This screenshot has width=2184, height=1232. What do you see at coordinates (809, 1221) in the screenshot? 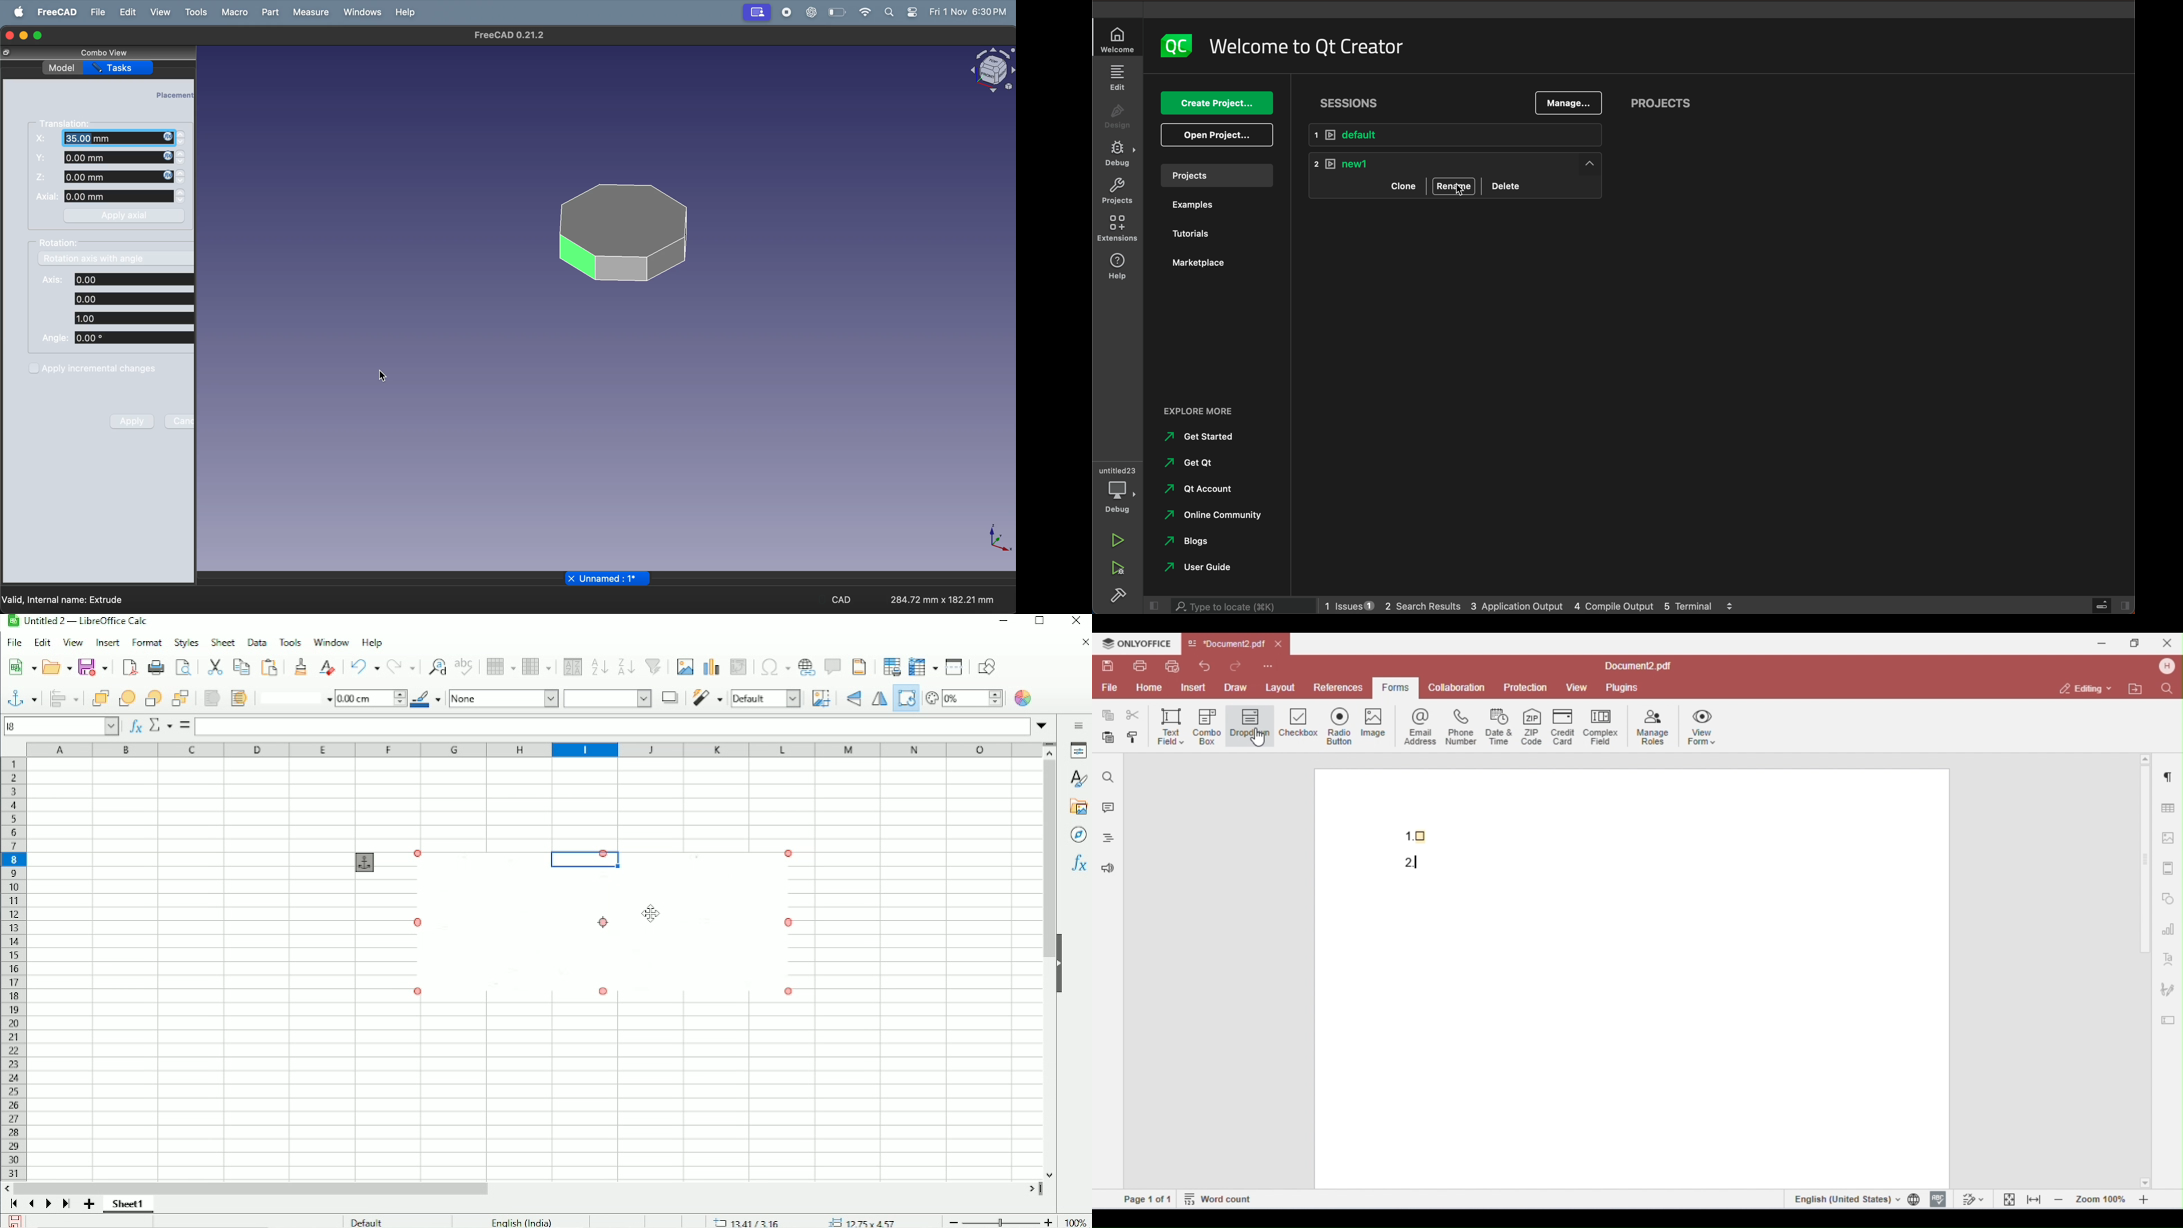
I see `13.33/3.08 12.25x4.57` at bounding box center [809, 1221].